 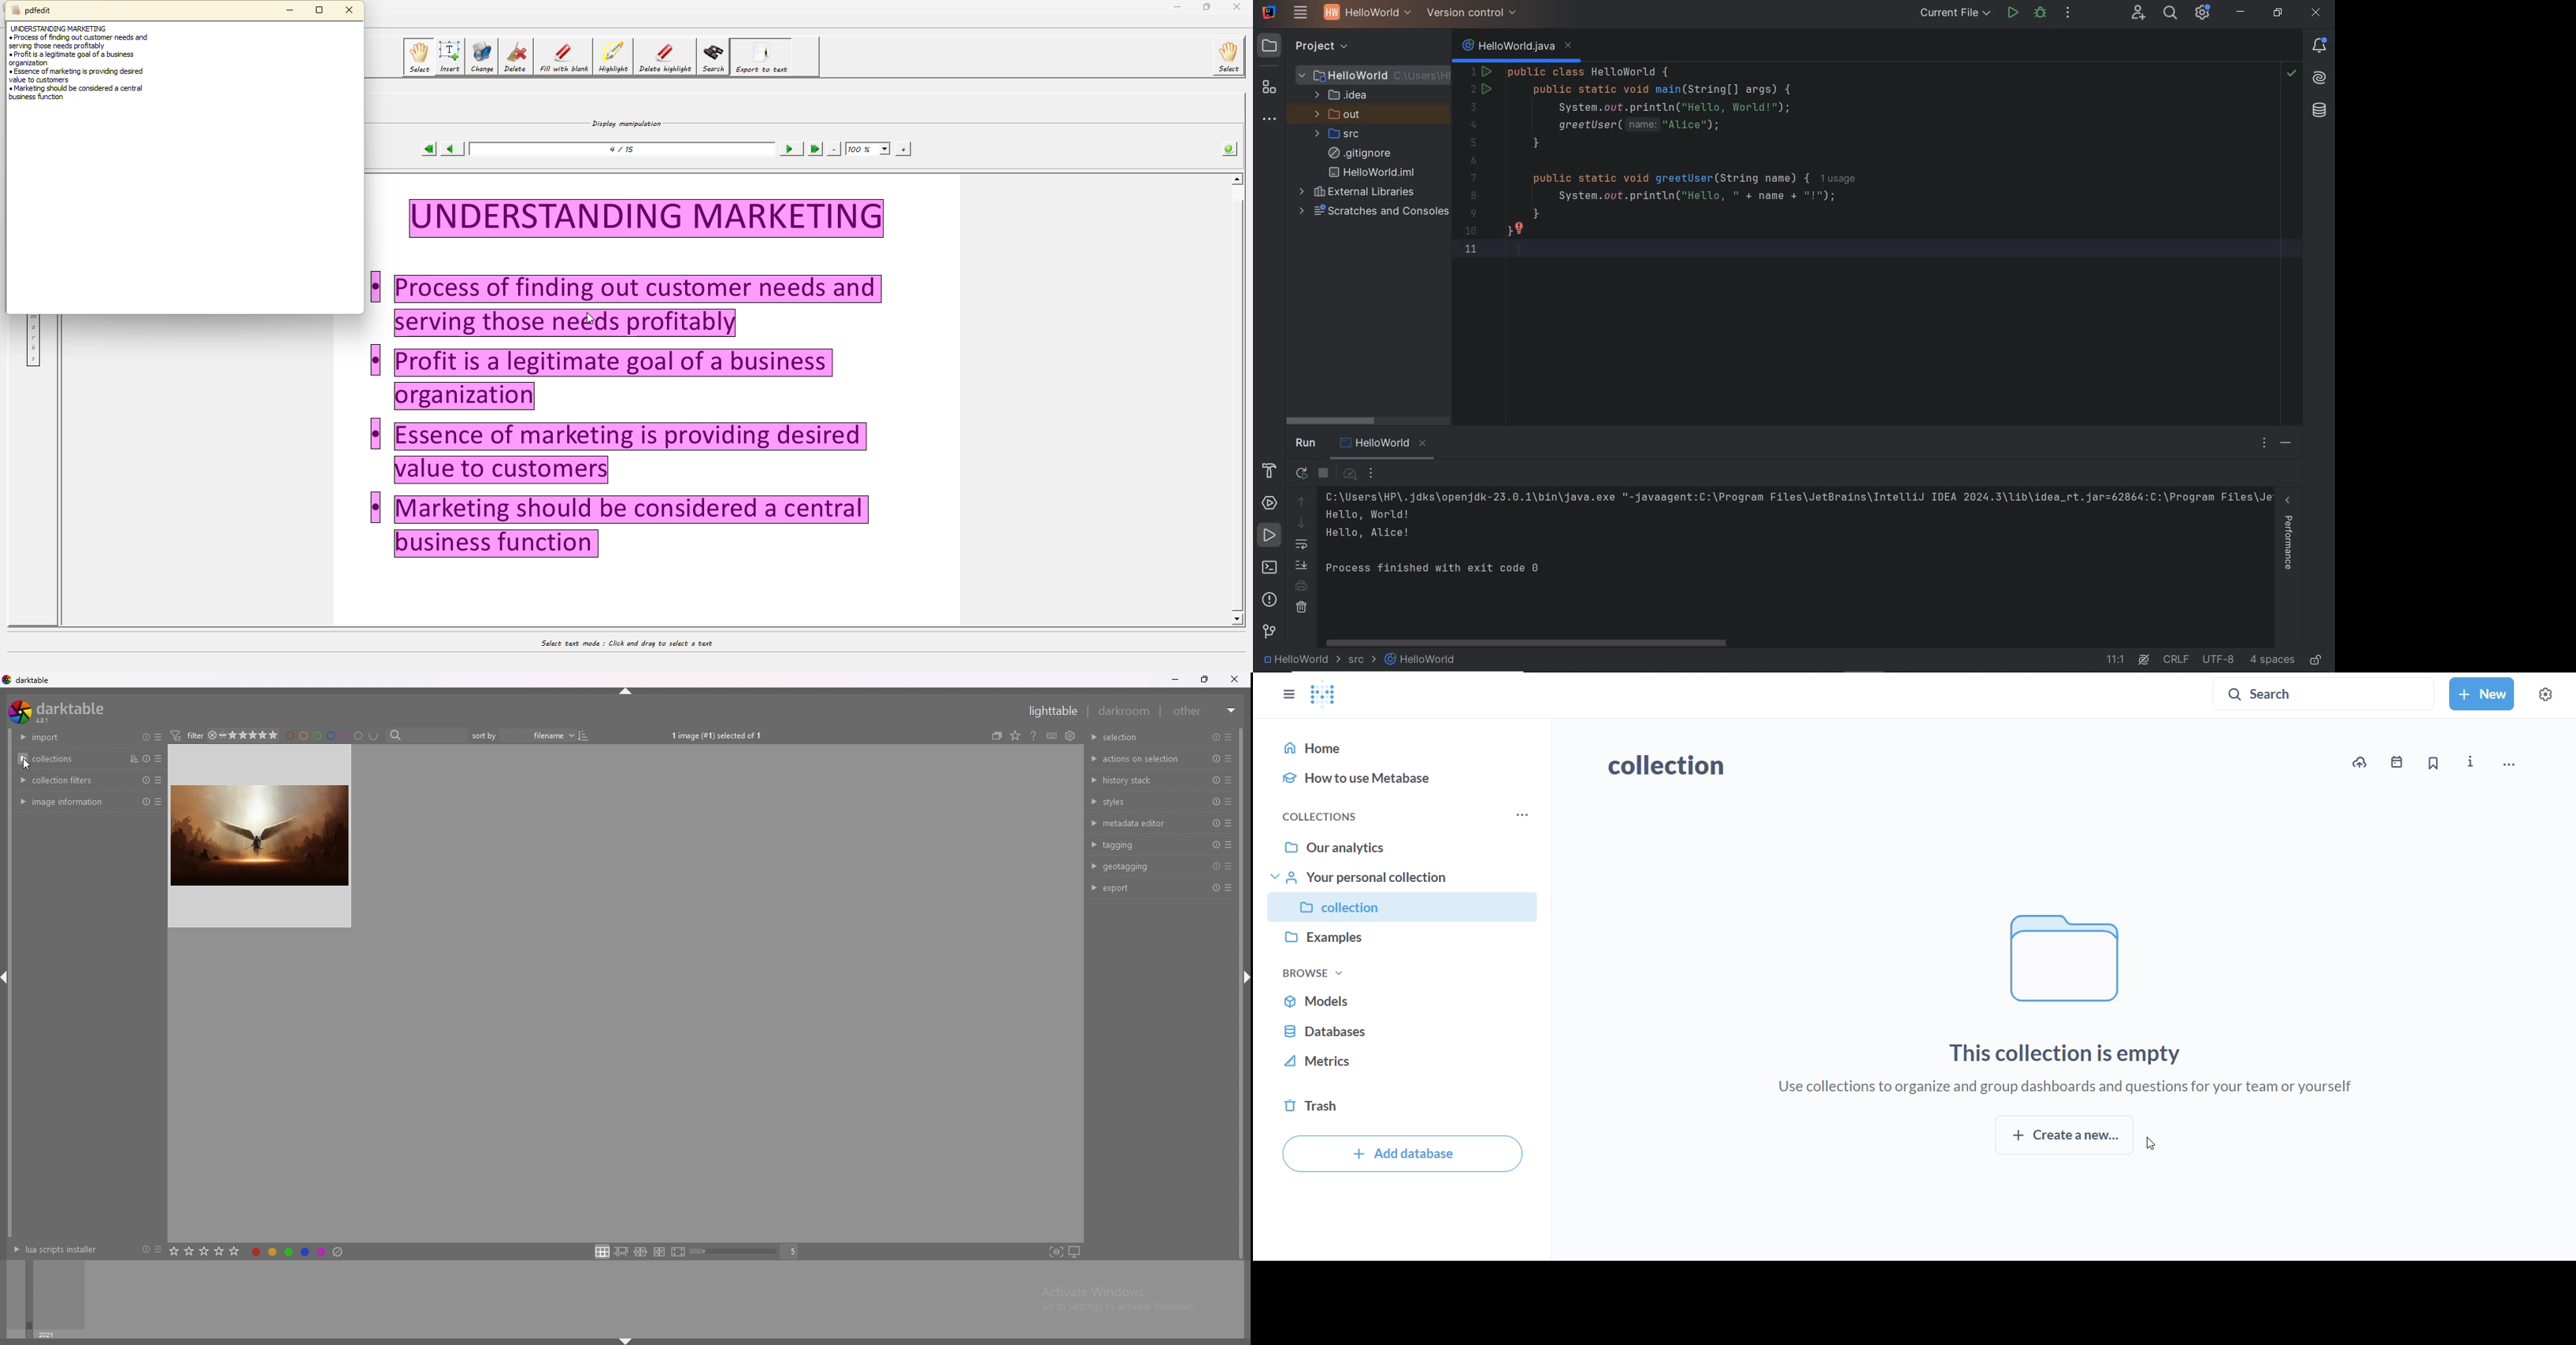 What do you see at coordinates (1420, 659) in the screenshot?
I see `HelloWorld` at bounding box center [1420, 659].